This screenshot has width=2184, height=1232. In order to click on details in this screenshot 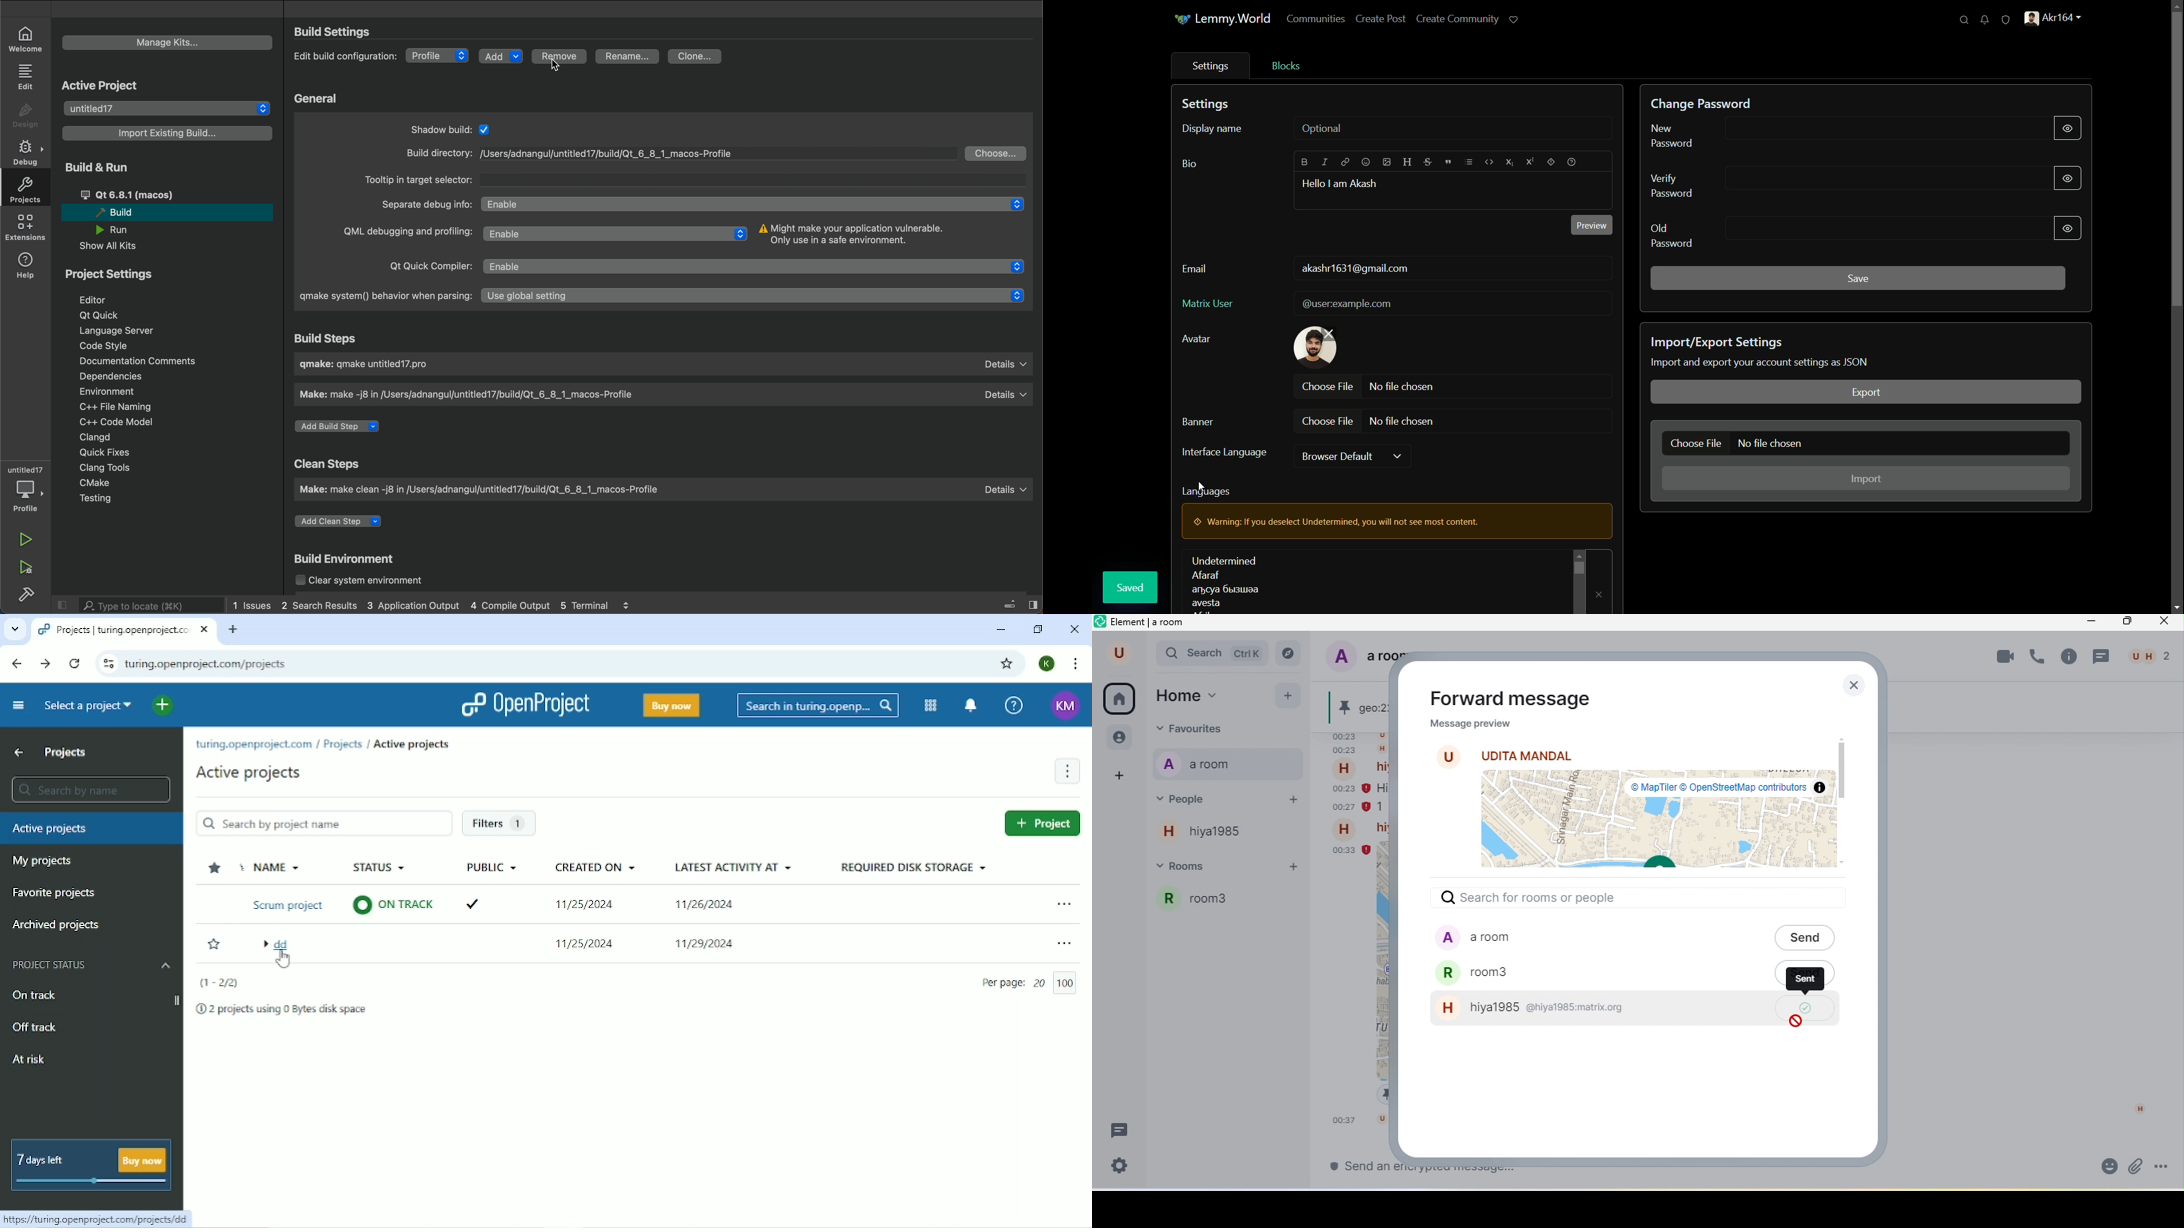, I will do `click(1009, 365)`.